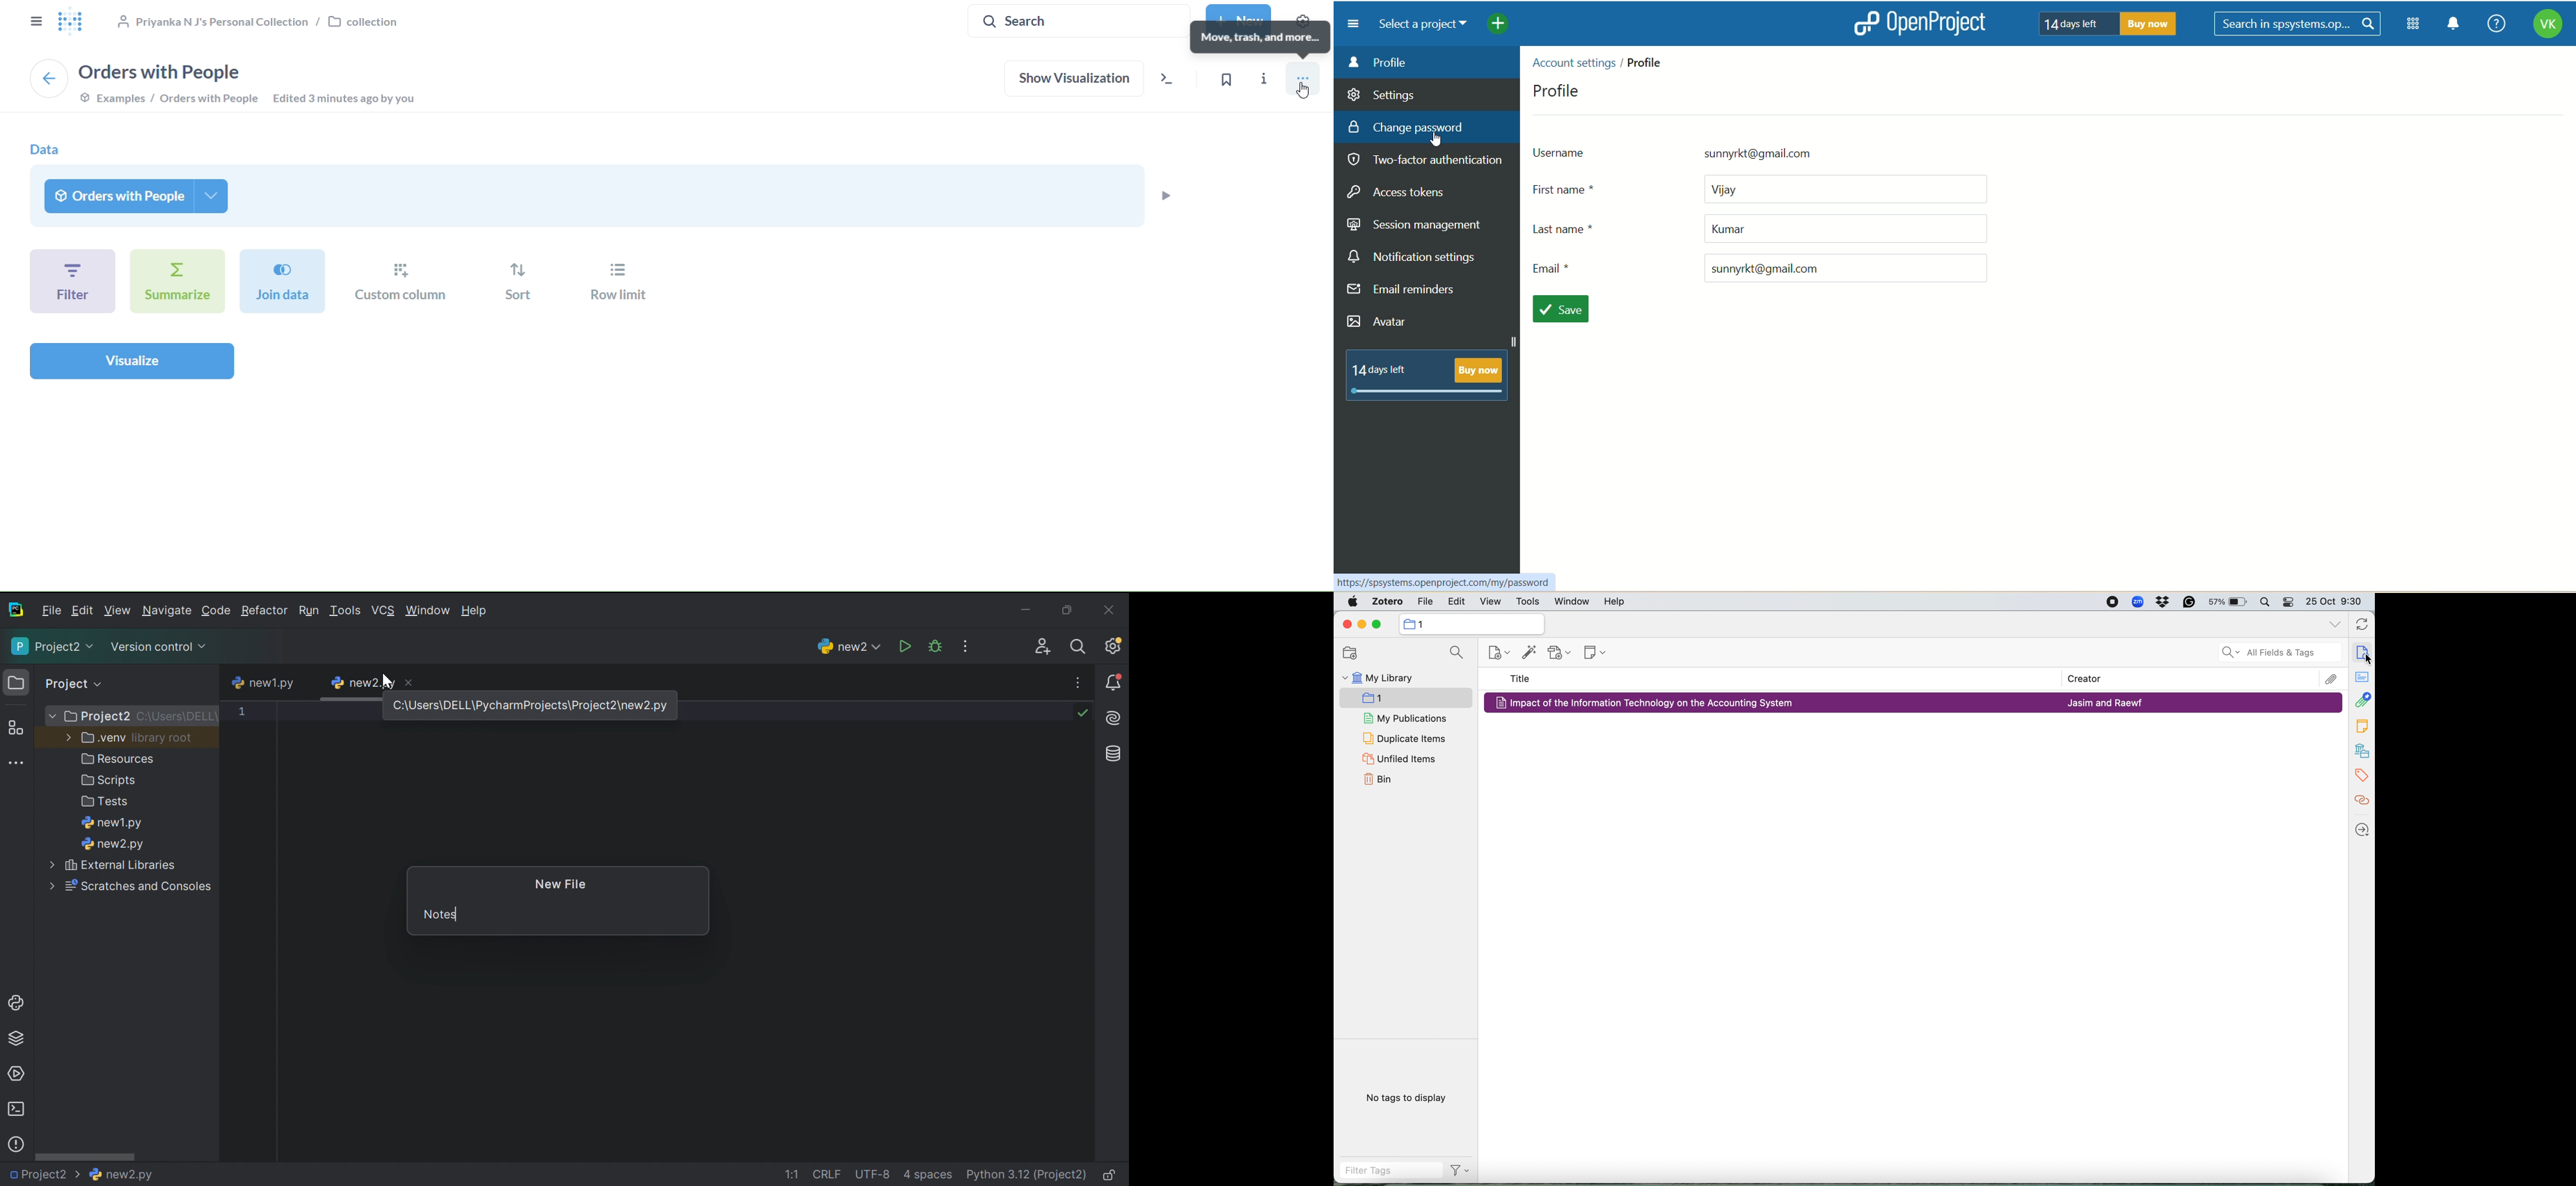 Image resolution: width=2576 pixels, height=1204 pixels. Describe the element at coordinates (1379, 624) in the screenshot. I see `maximise` at that location.